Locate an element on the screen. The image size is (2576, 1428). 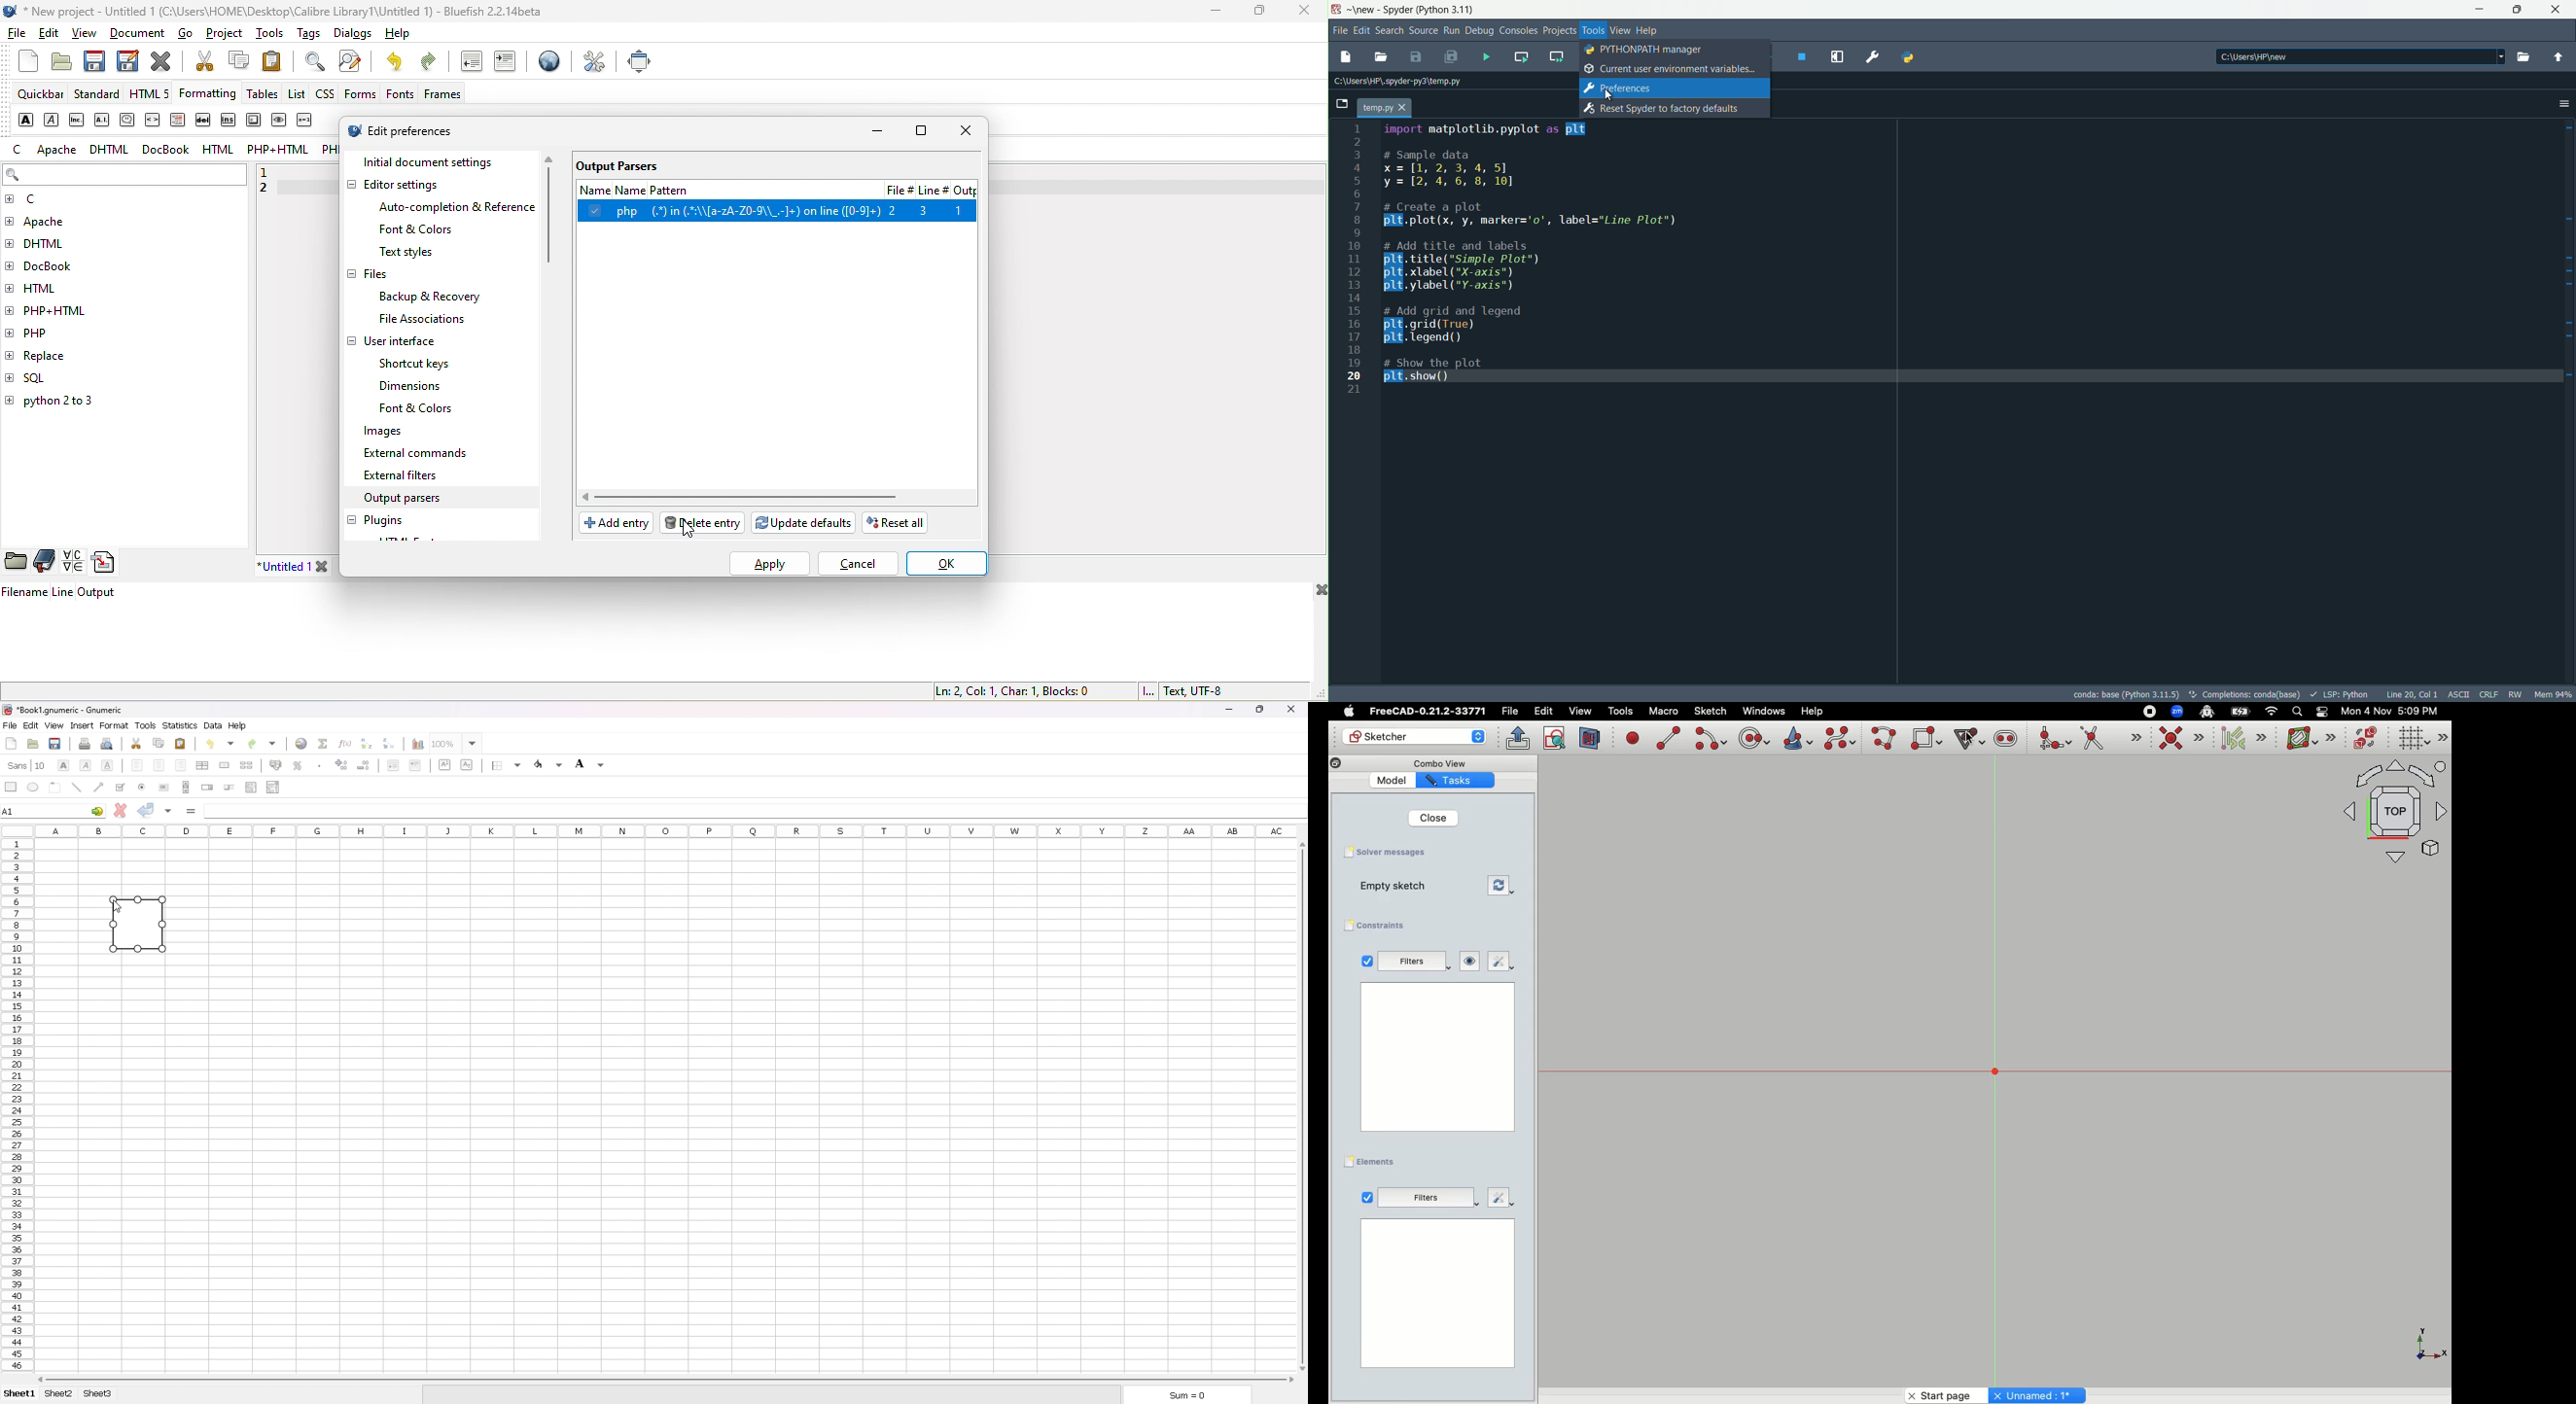
unindent is located at coordinates (469, 63).